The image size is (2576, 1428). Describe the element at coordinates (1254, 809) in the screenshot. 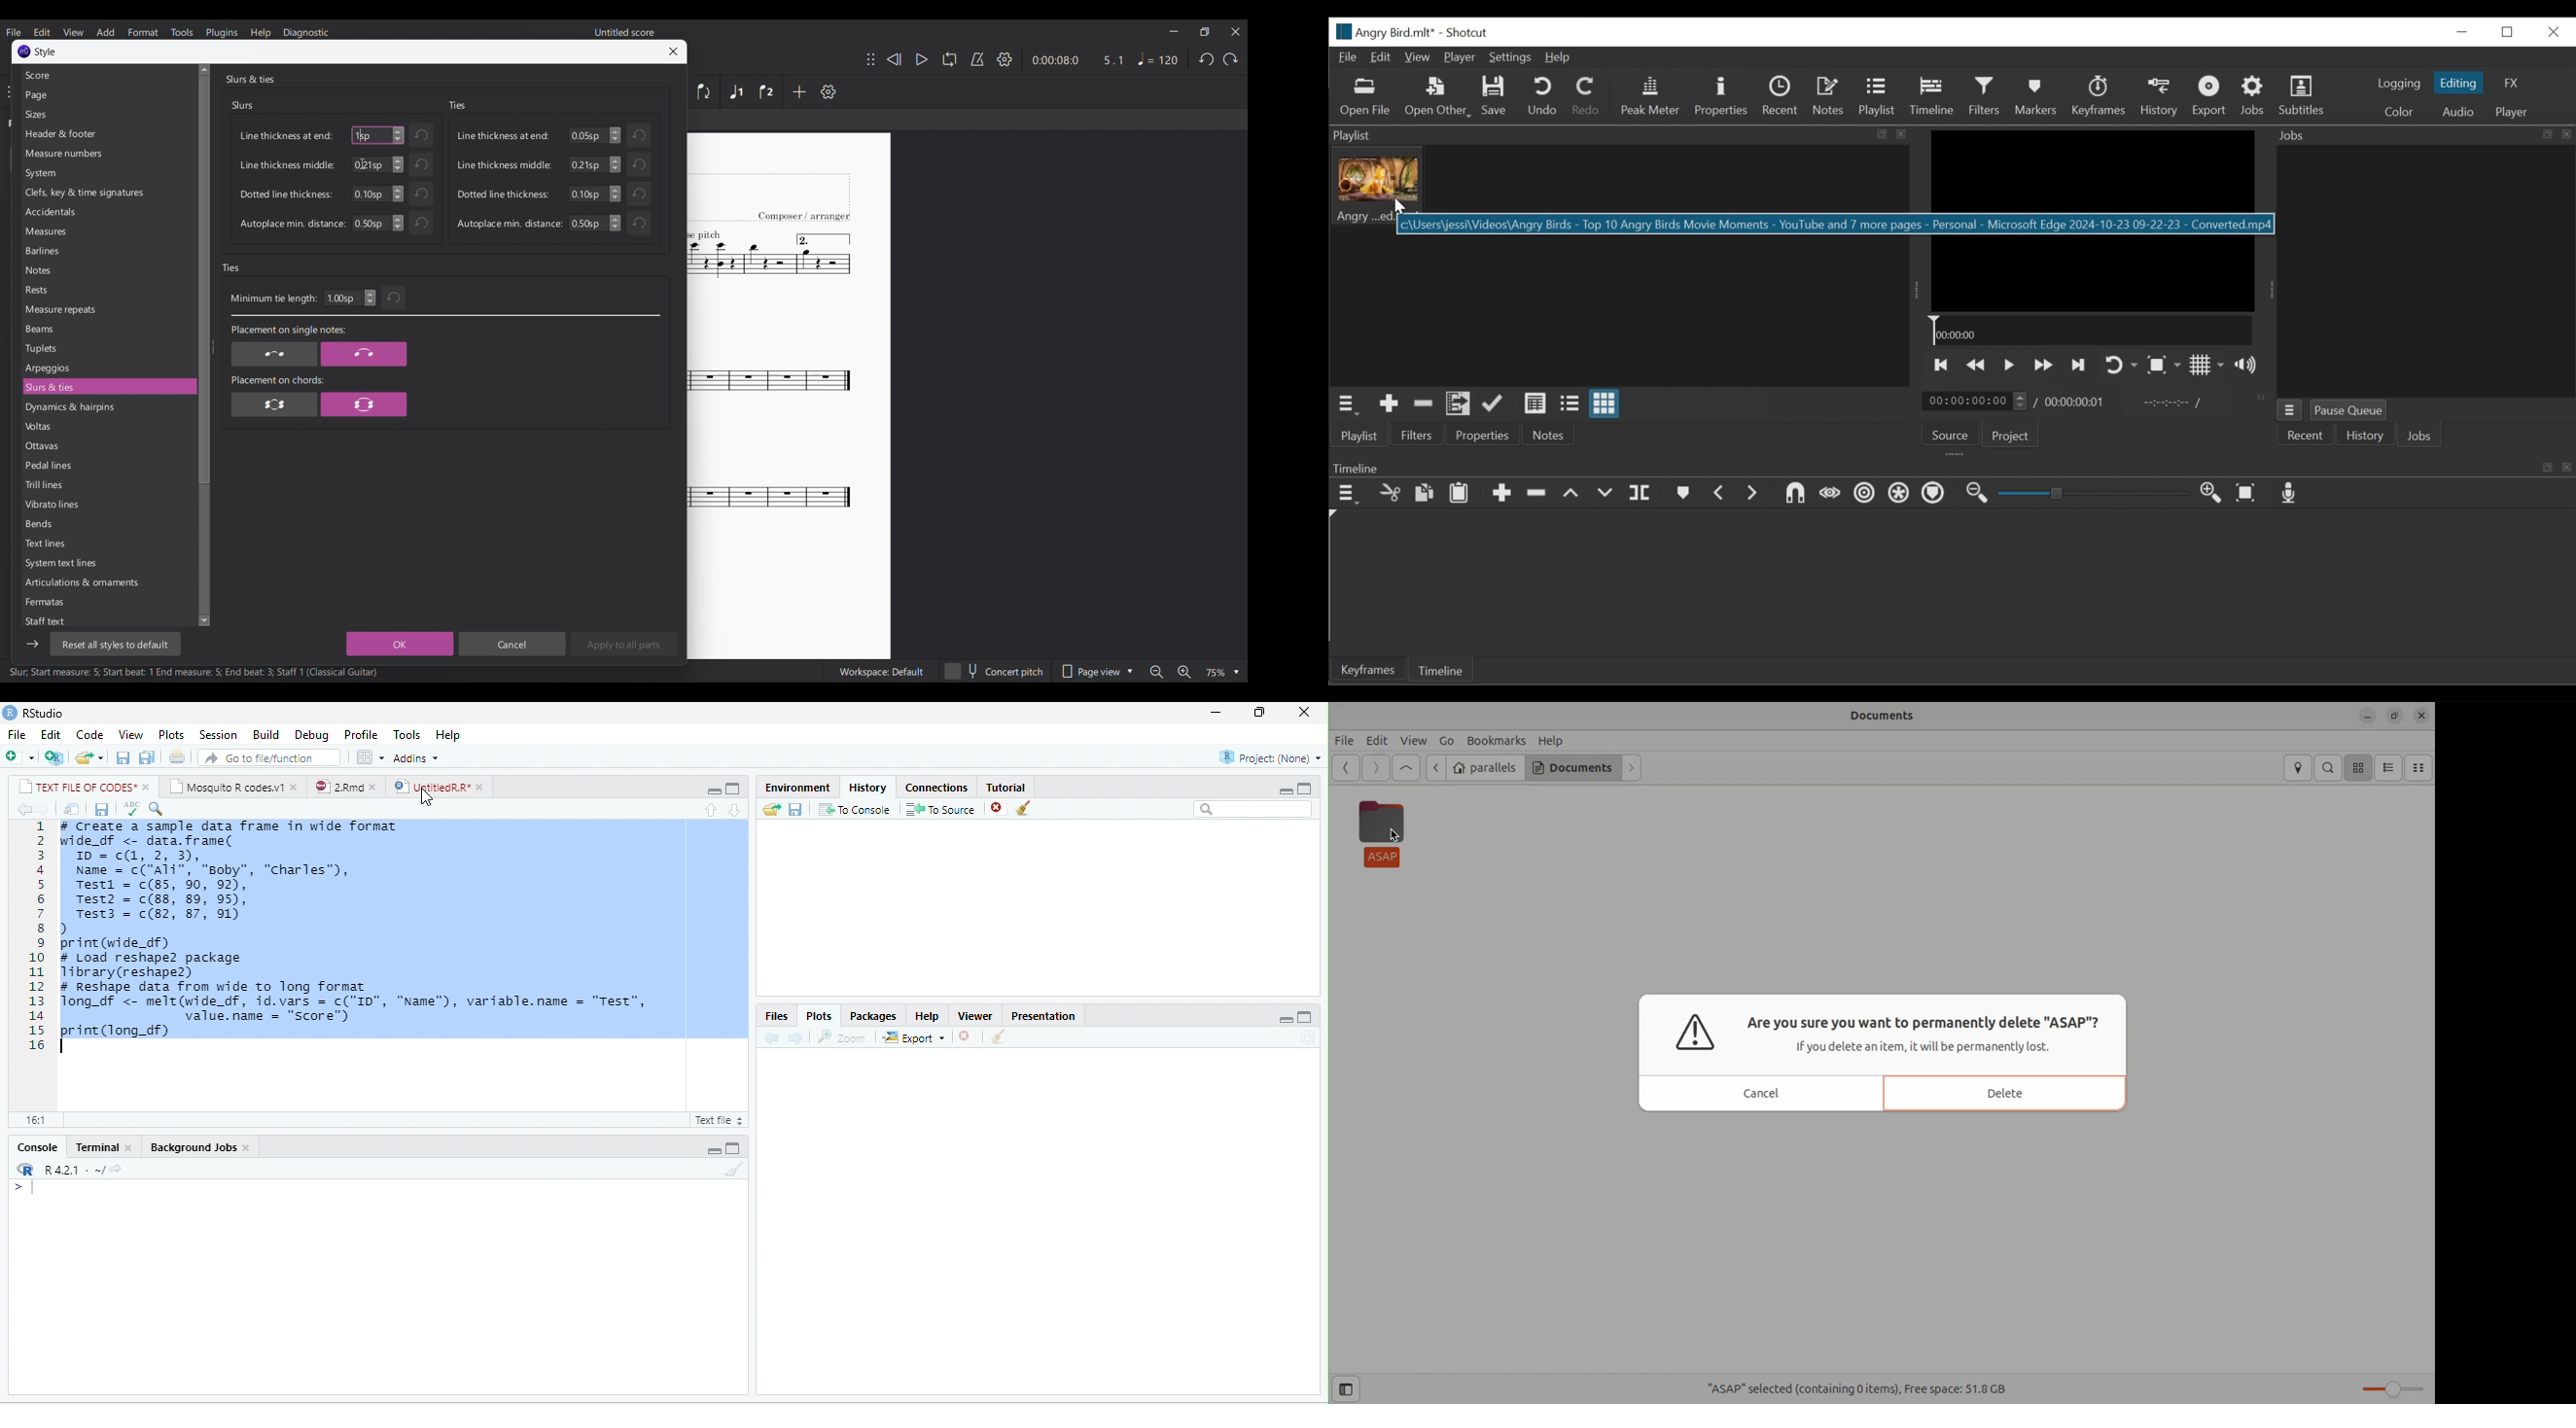

I see `search bar` at that location.